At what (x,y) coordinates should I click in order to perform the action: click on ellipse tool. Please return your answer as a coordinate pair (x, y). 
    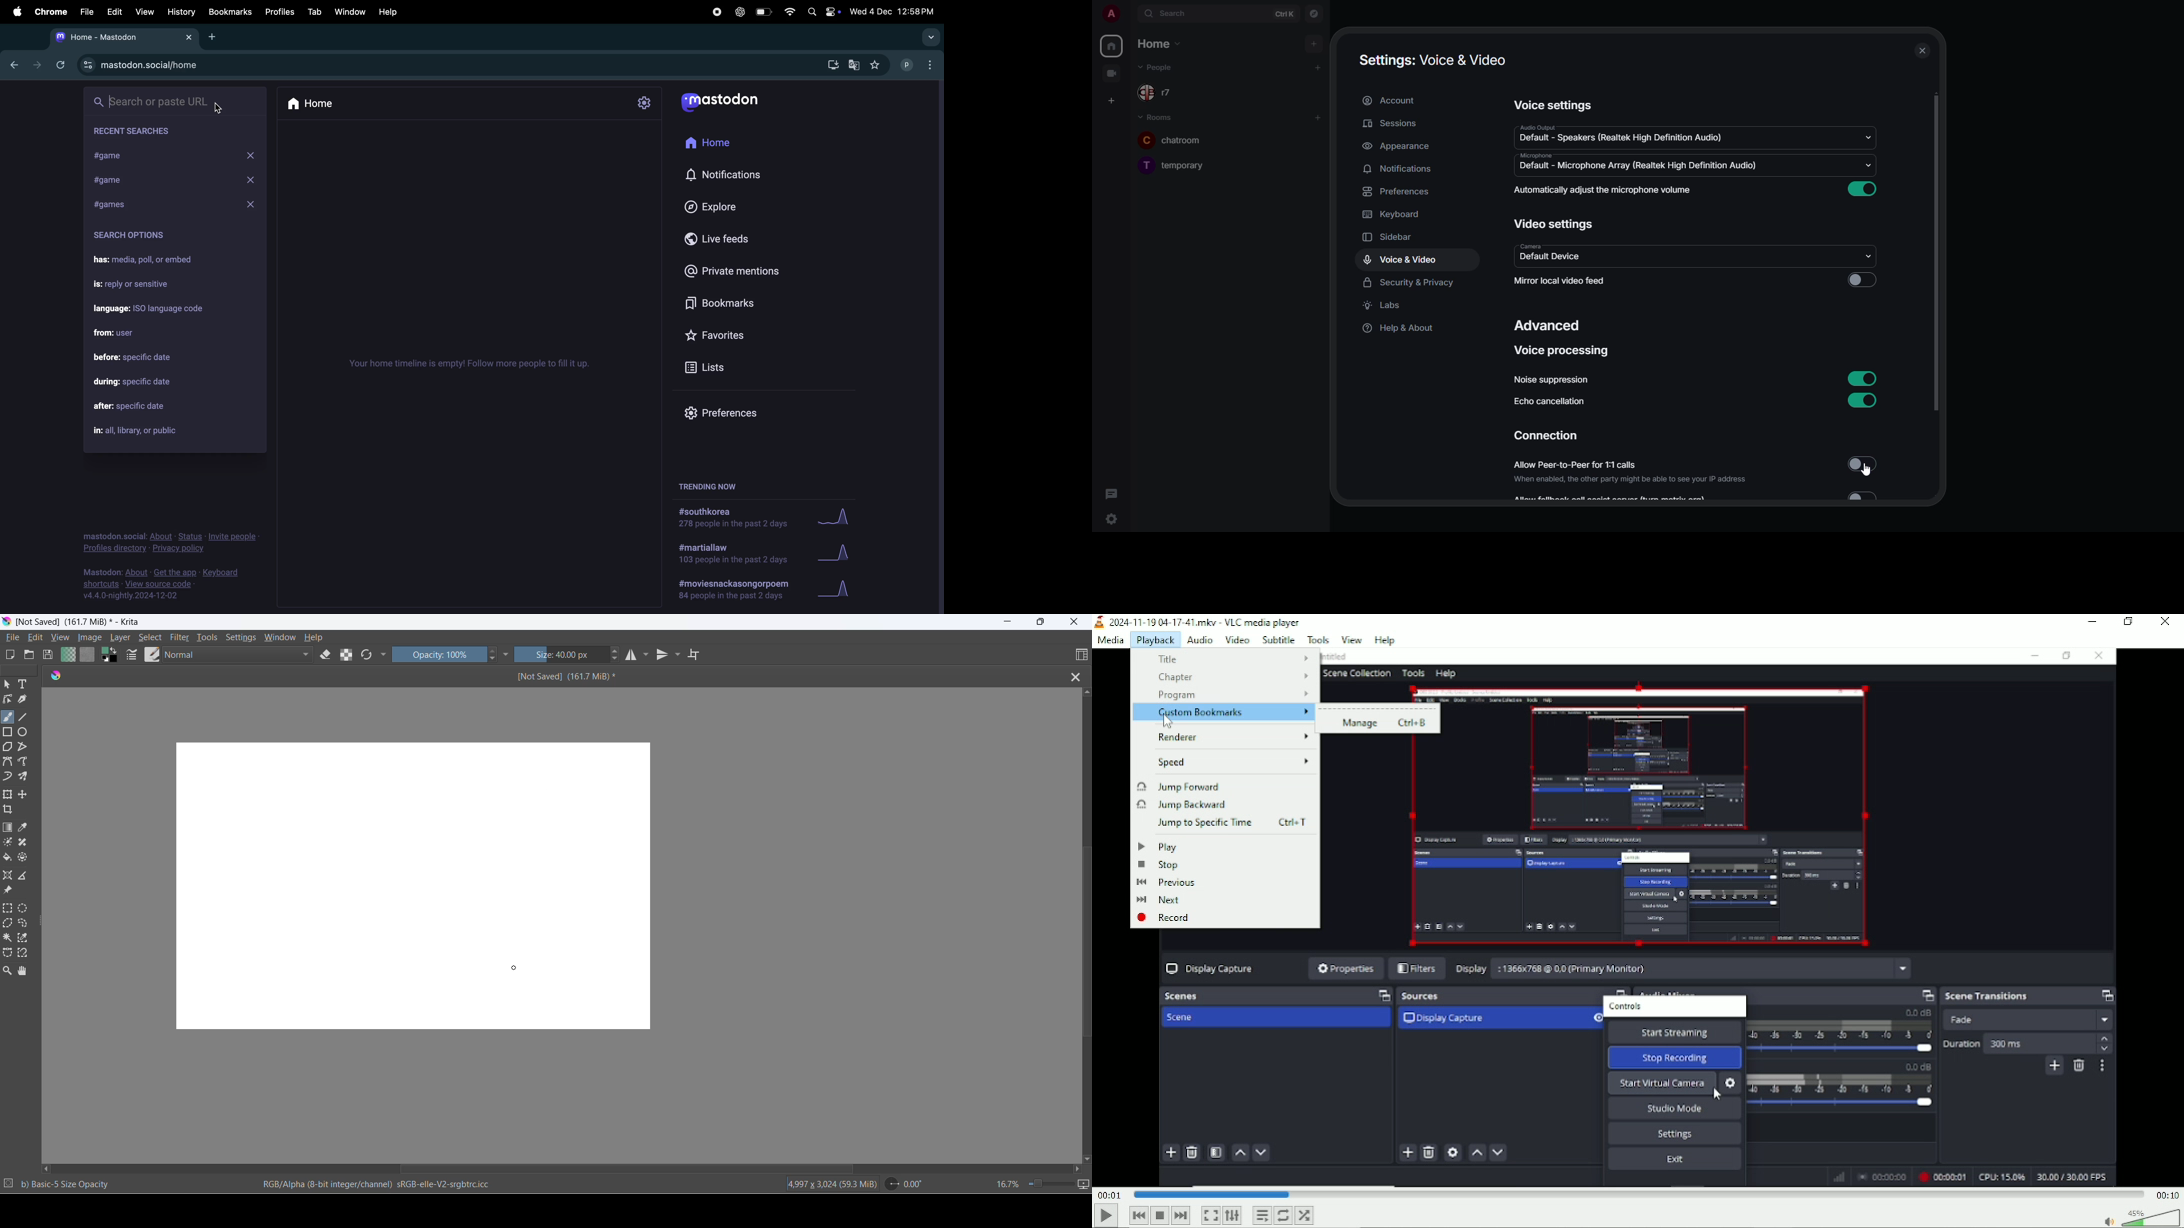
    Looking at the image, I should click on (23, 731).